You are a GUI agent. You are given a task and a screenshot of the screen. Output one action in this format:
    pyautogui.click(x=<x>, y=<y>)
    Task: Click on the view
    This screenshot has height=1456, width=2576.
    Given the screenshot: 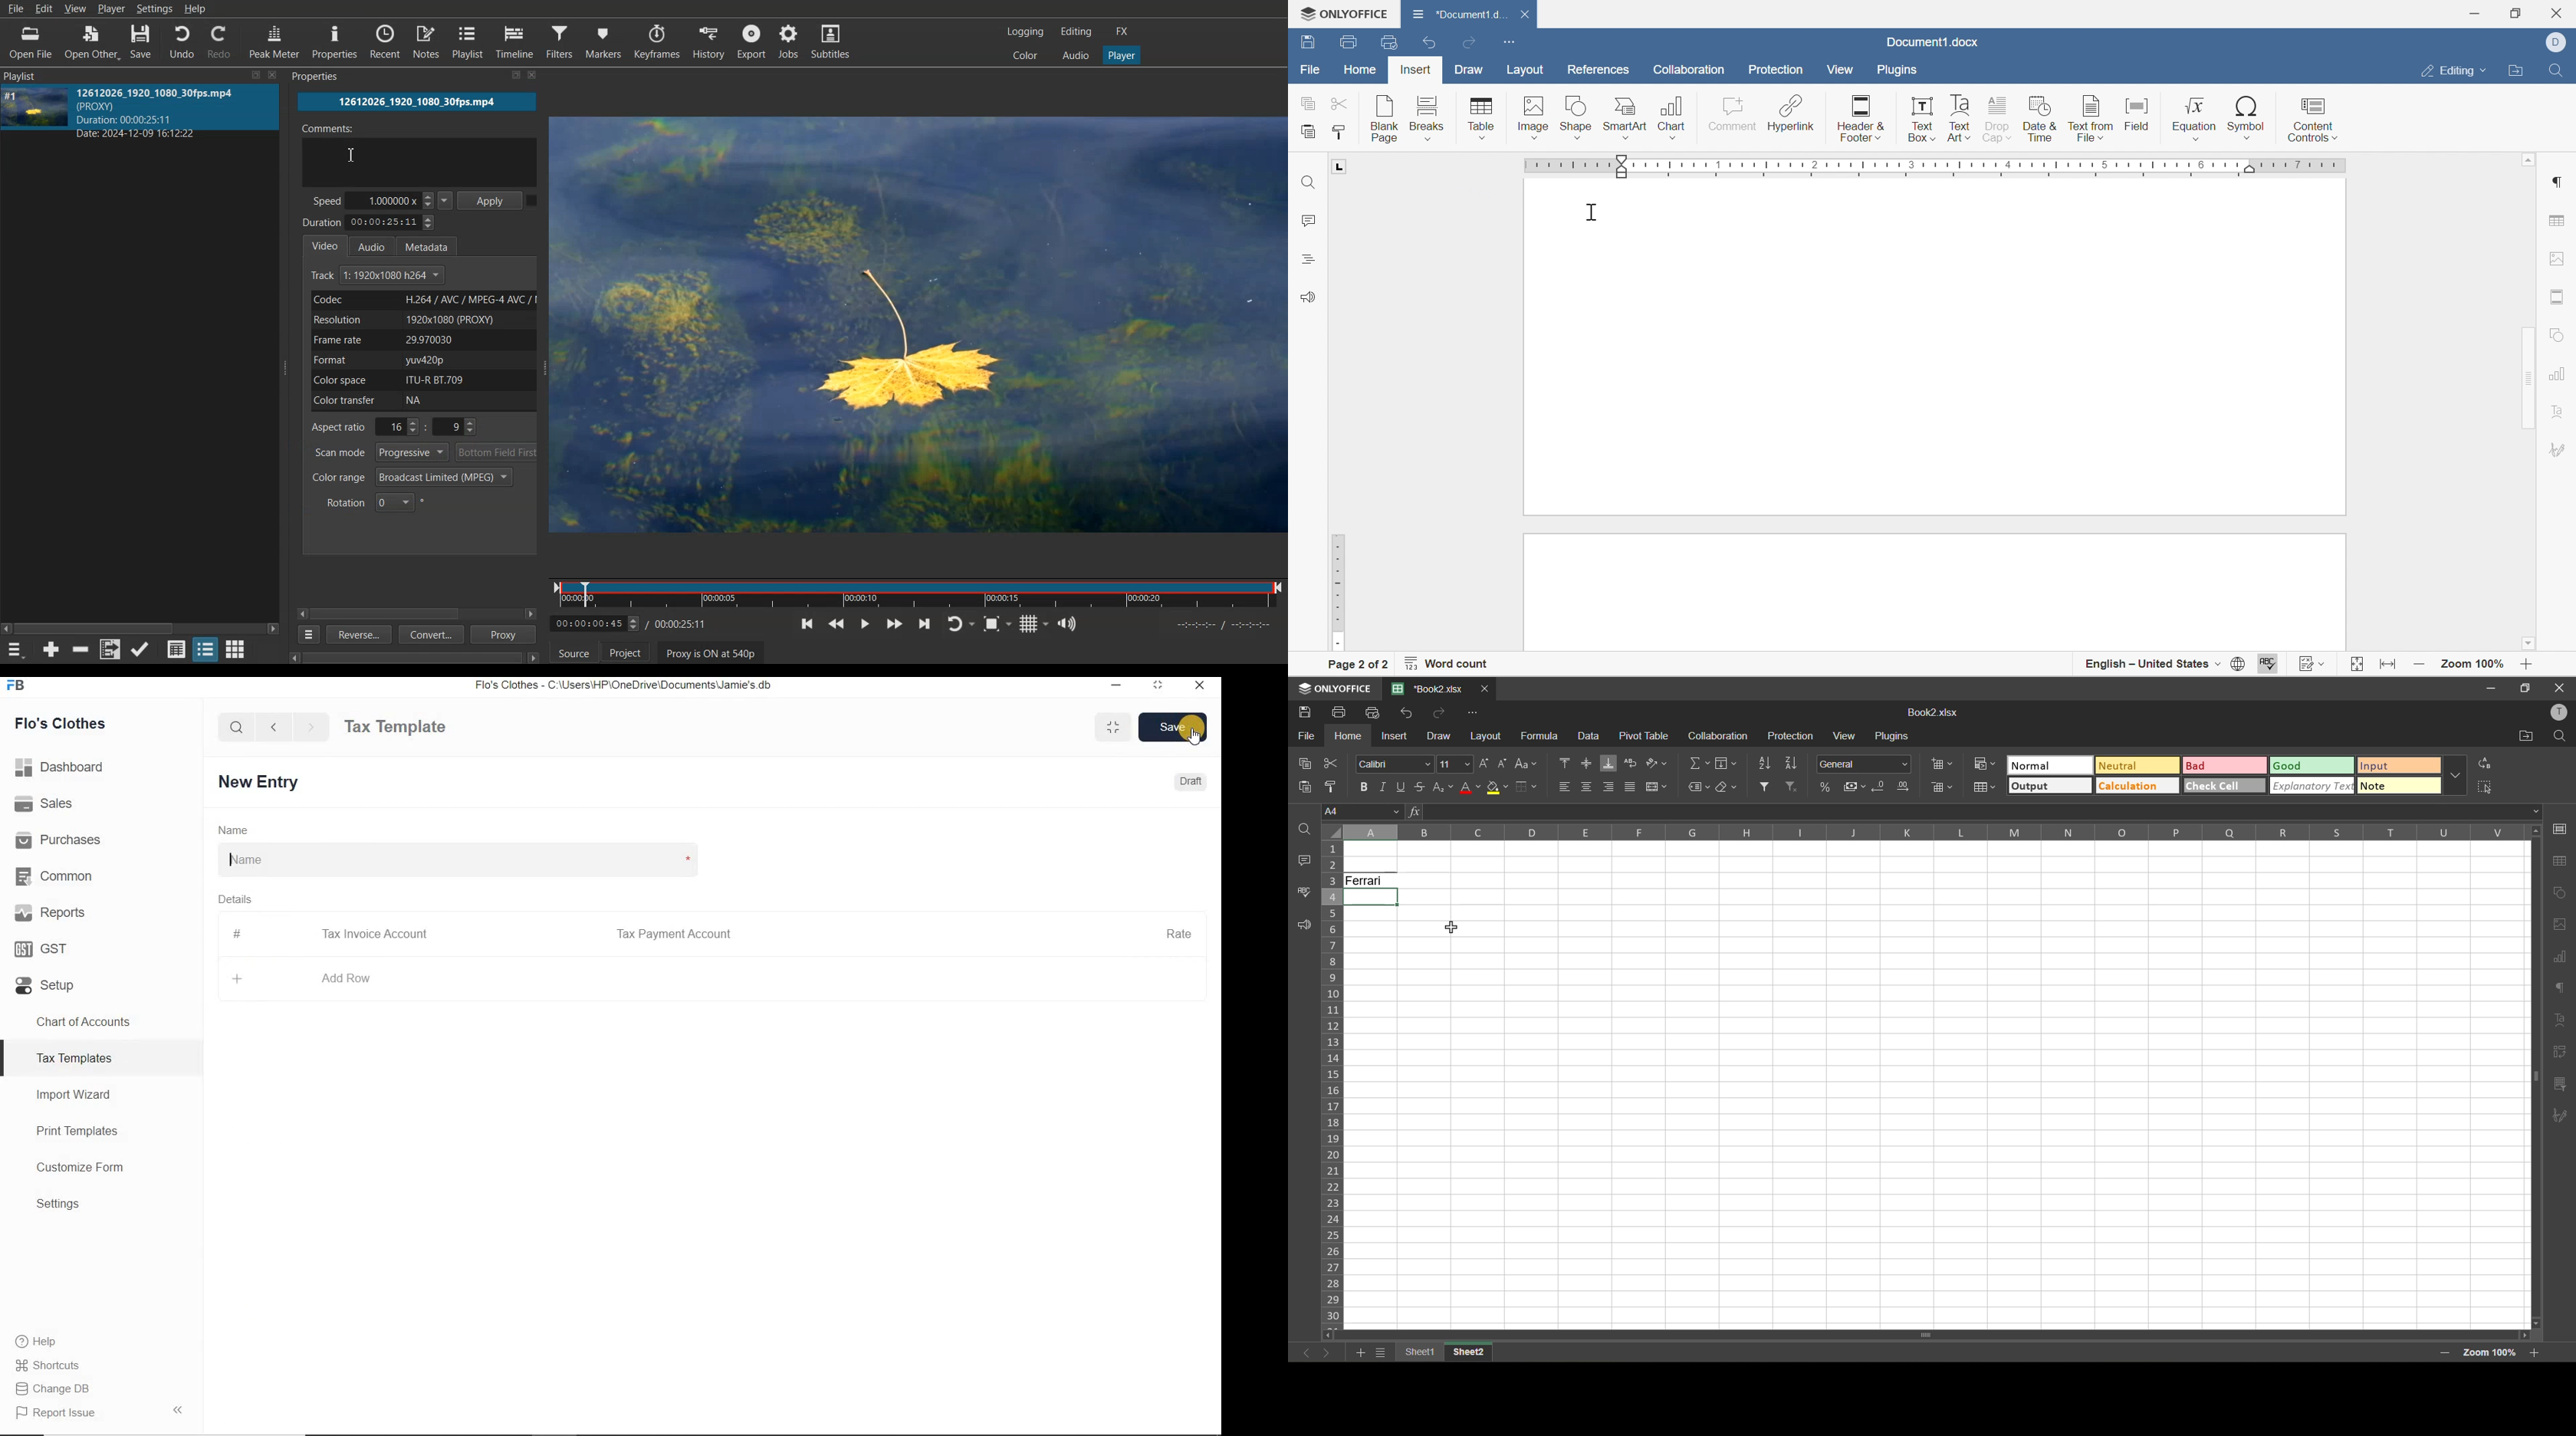 What is the action you would take?
    pyautogui.click(x=1847, y=735)
    